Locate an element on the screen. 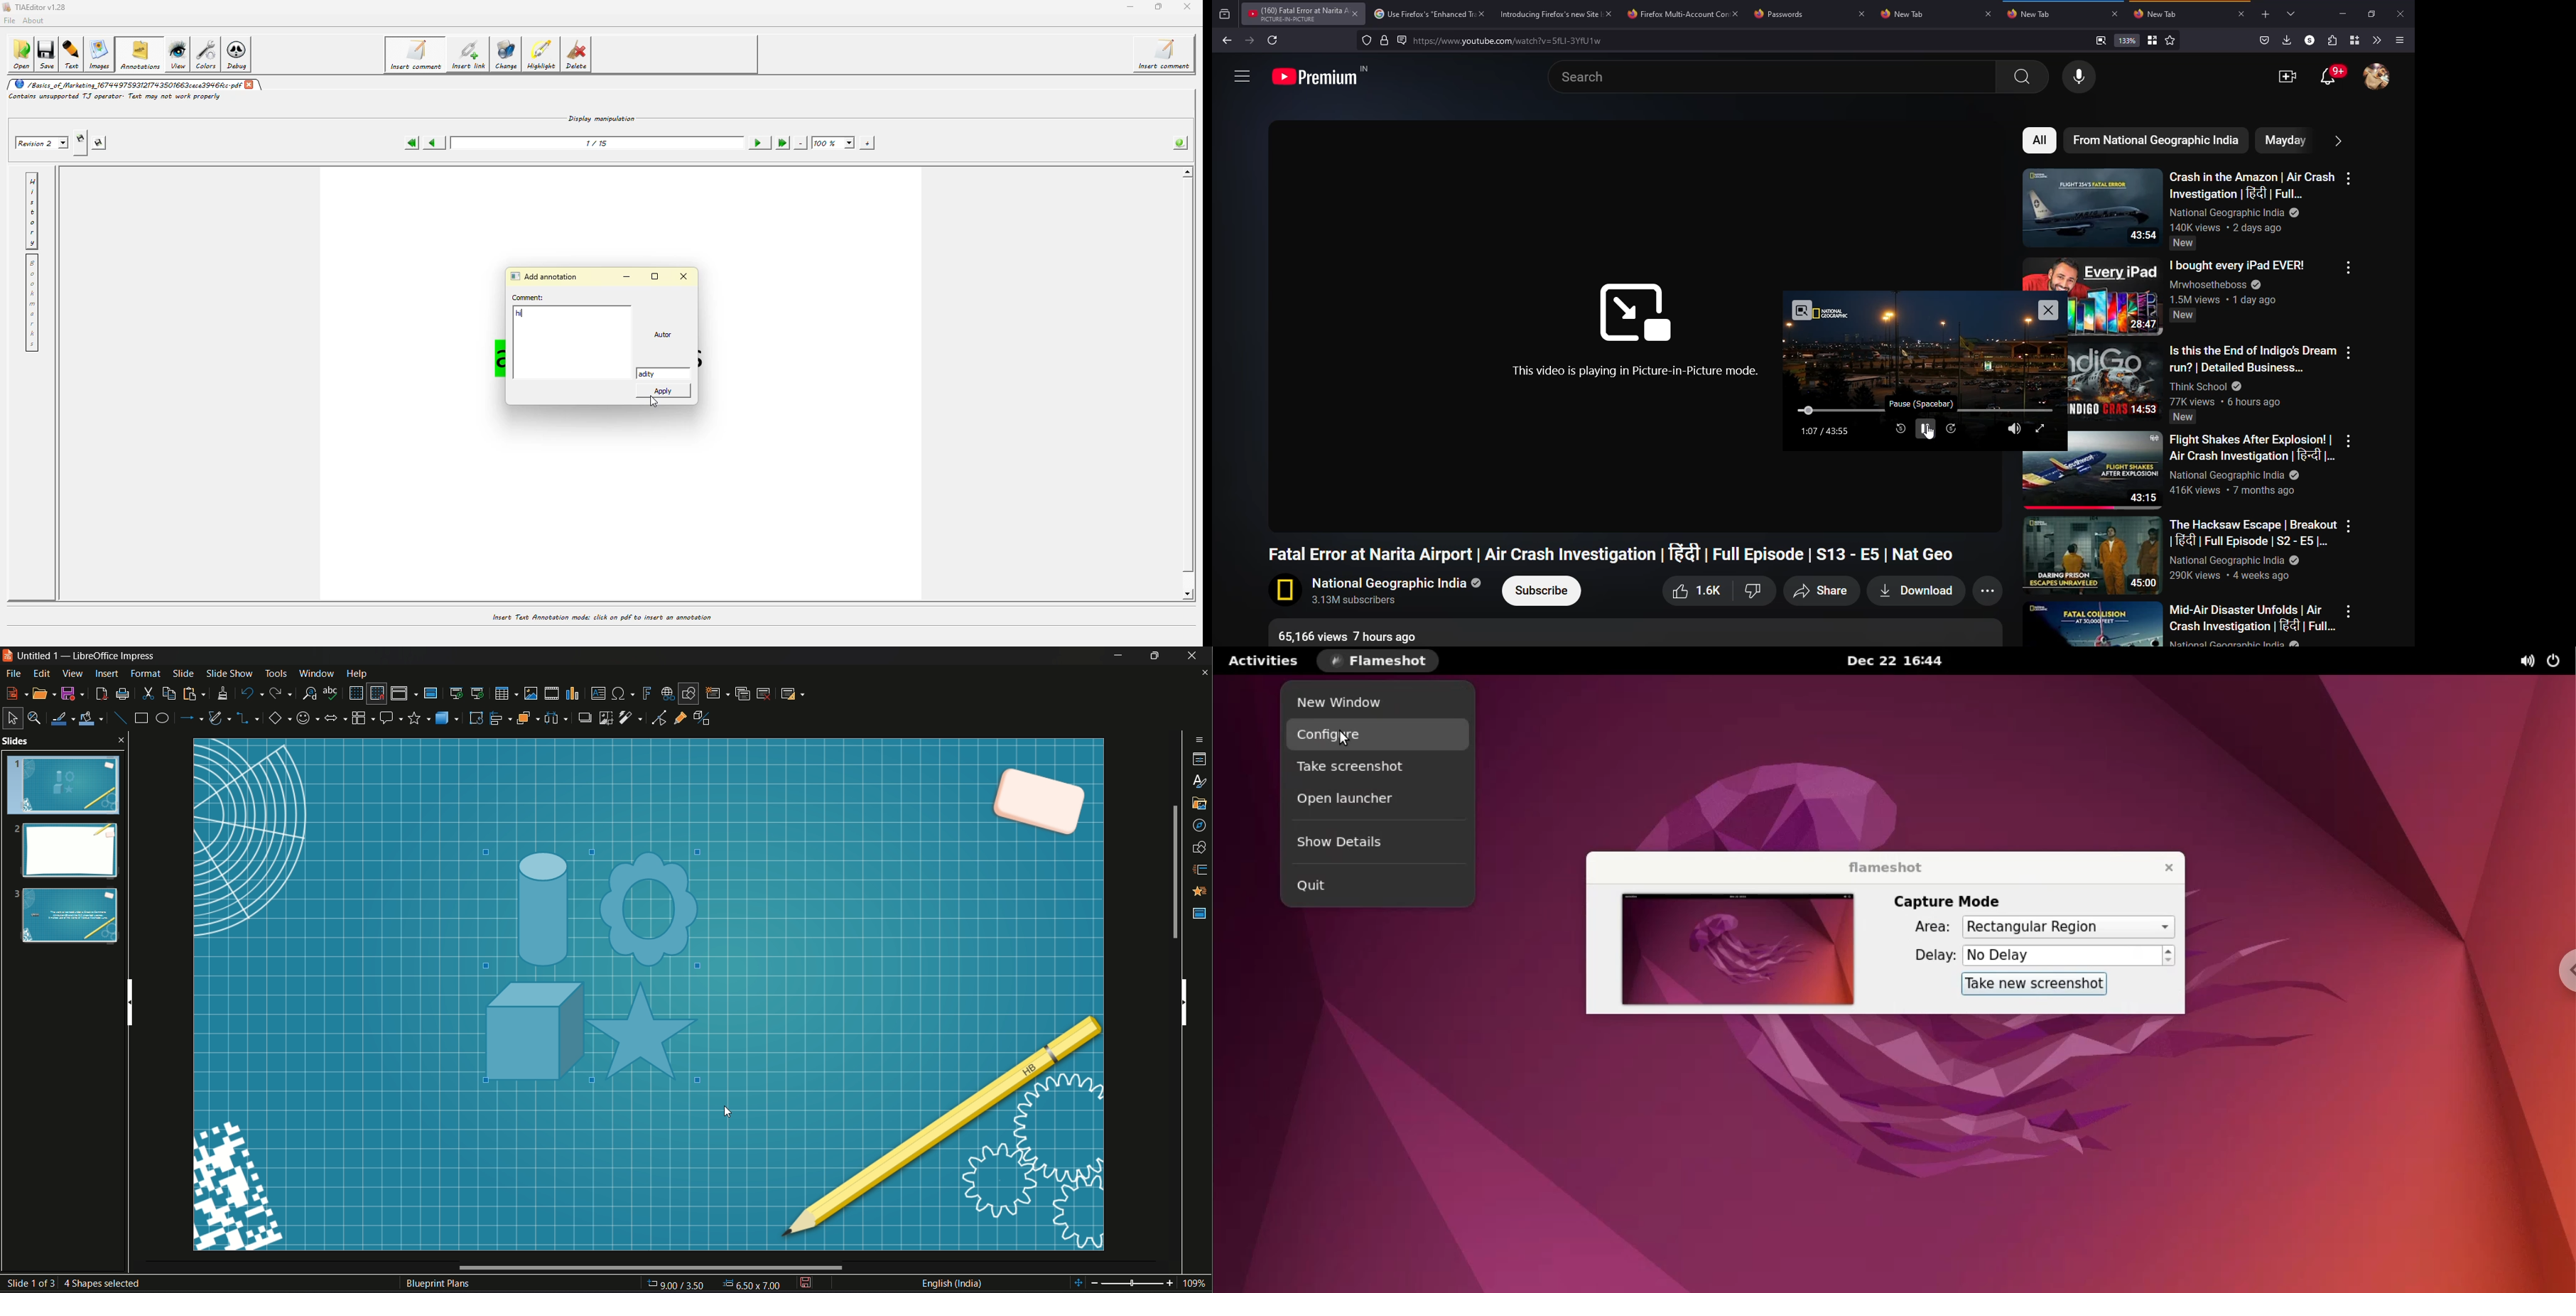 The width and height of the screenshot is (2576, 1316). View is located at coordinates (73, 673).